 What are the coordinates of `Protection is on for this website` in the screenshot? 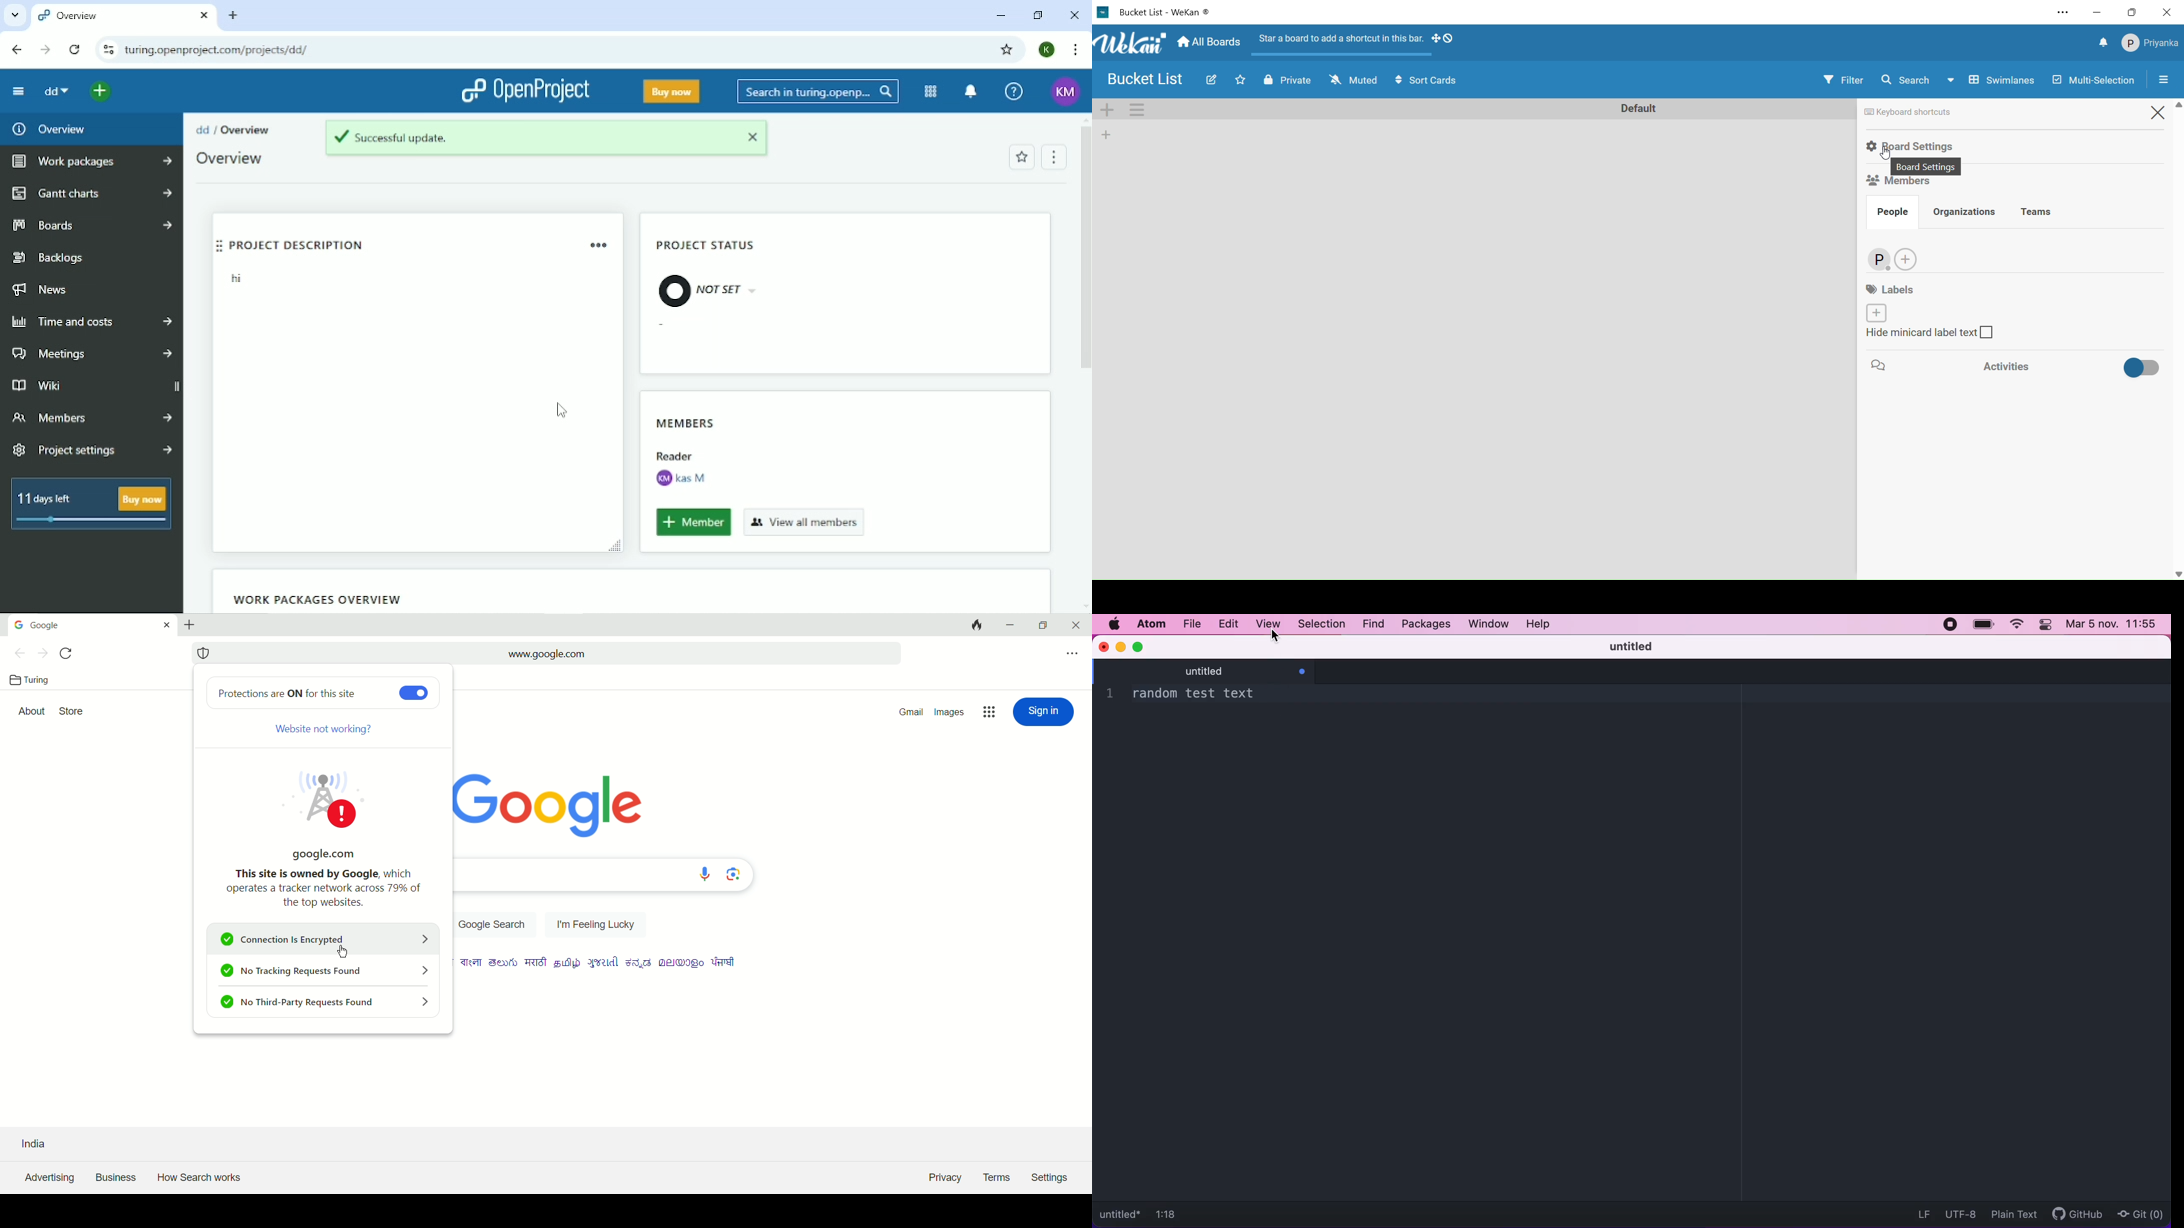 It's located at (295, 692).